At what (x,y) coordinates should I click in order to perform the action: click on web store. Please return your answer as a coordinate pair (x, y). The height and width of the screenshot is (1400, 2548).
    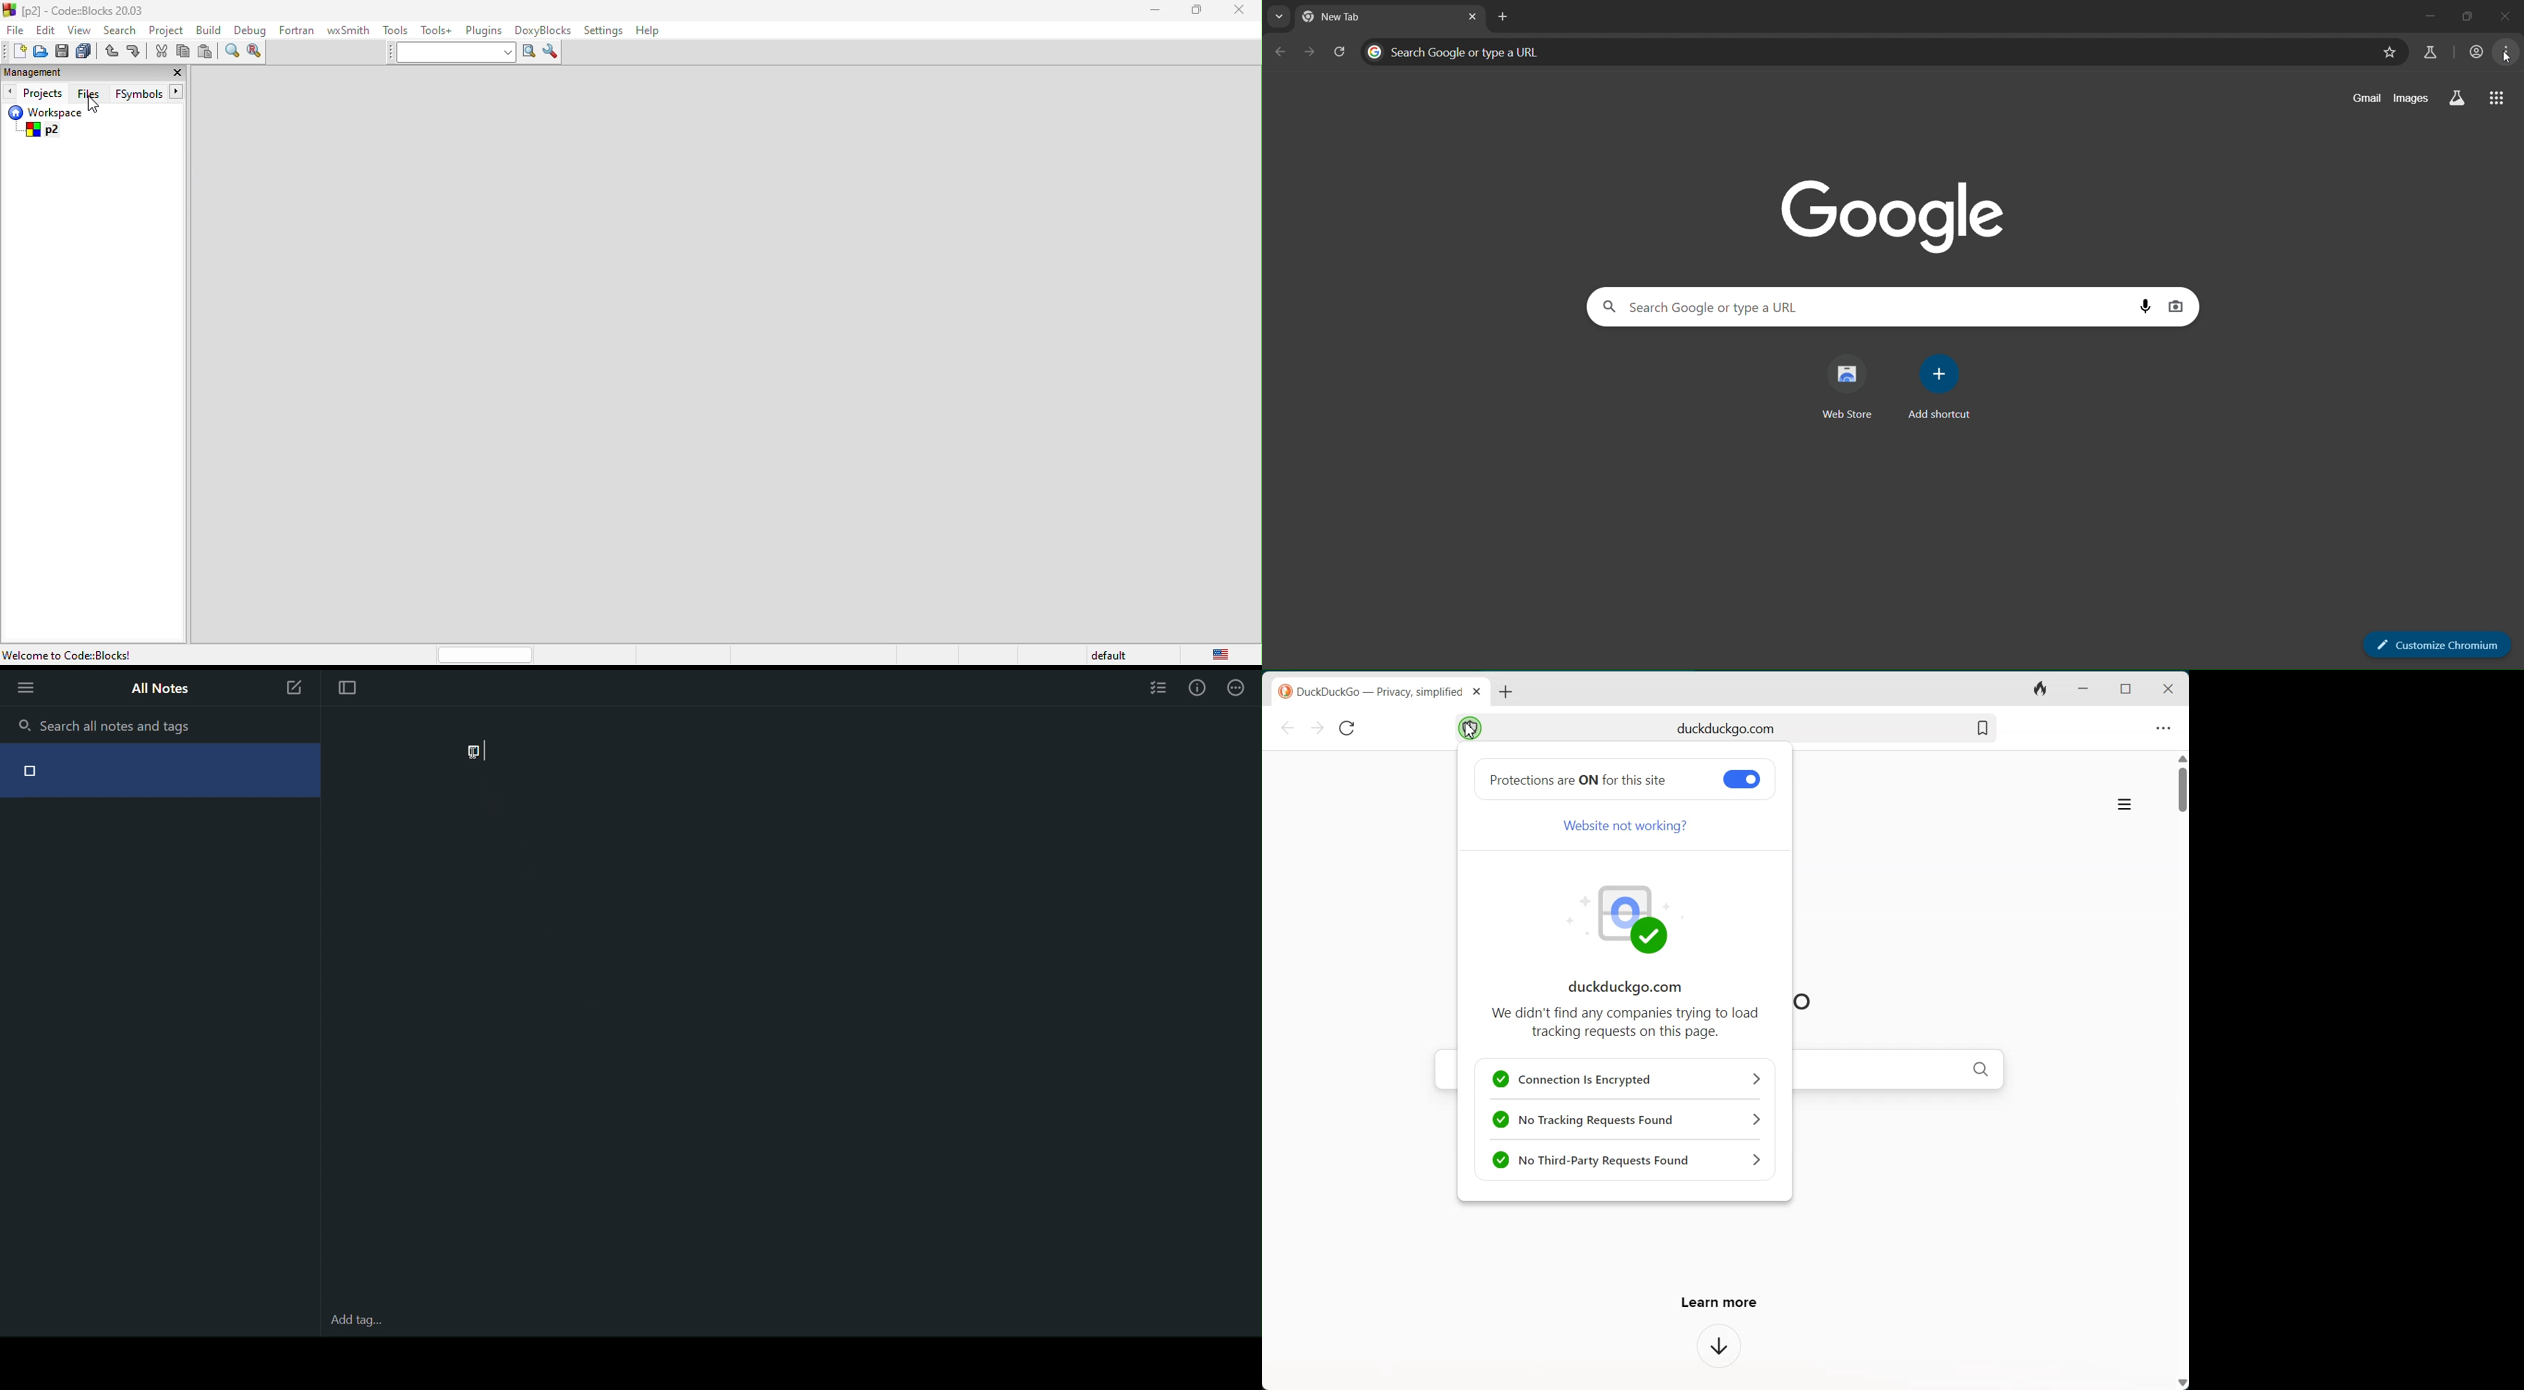
    Looking at the image, I should click on (1852, 386).